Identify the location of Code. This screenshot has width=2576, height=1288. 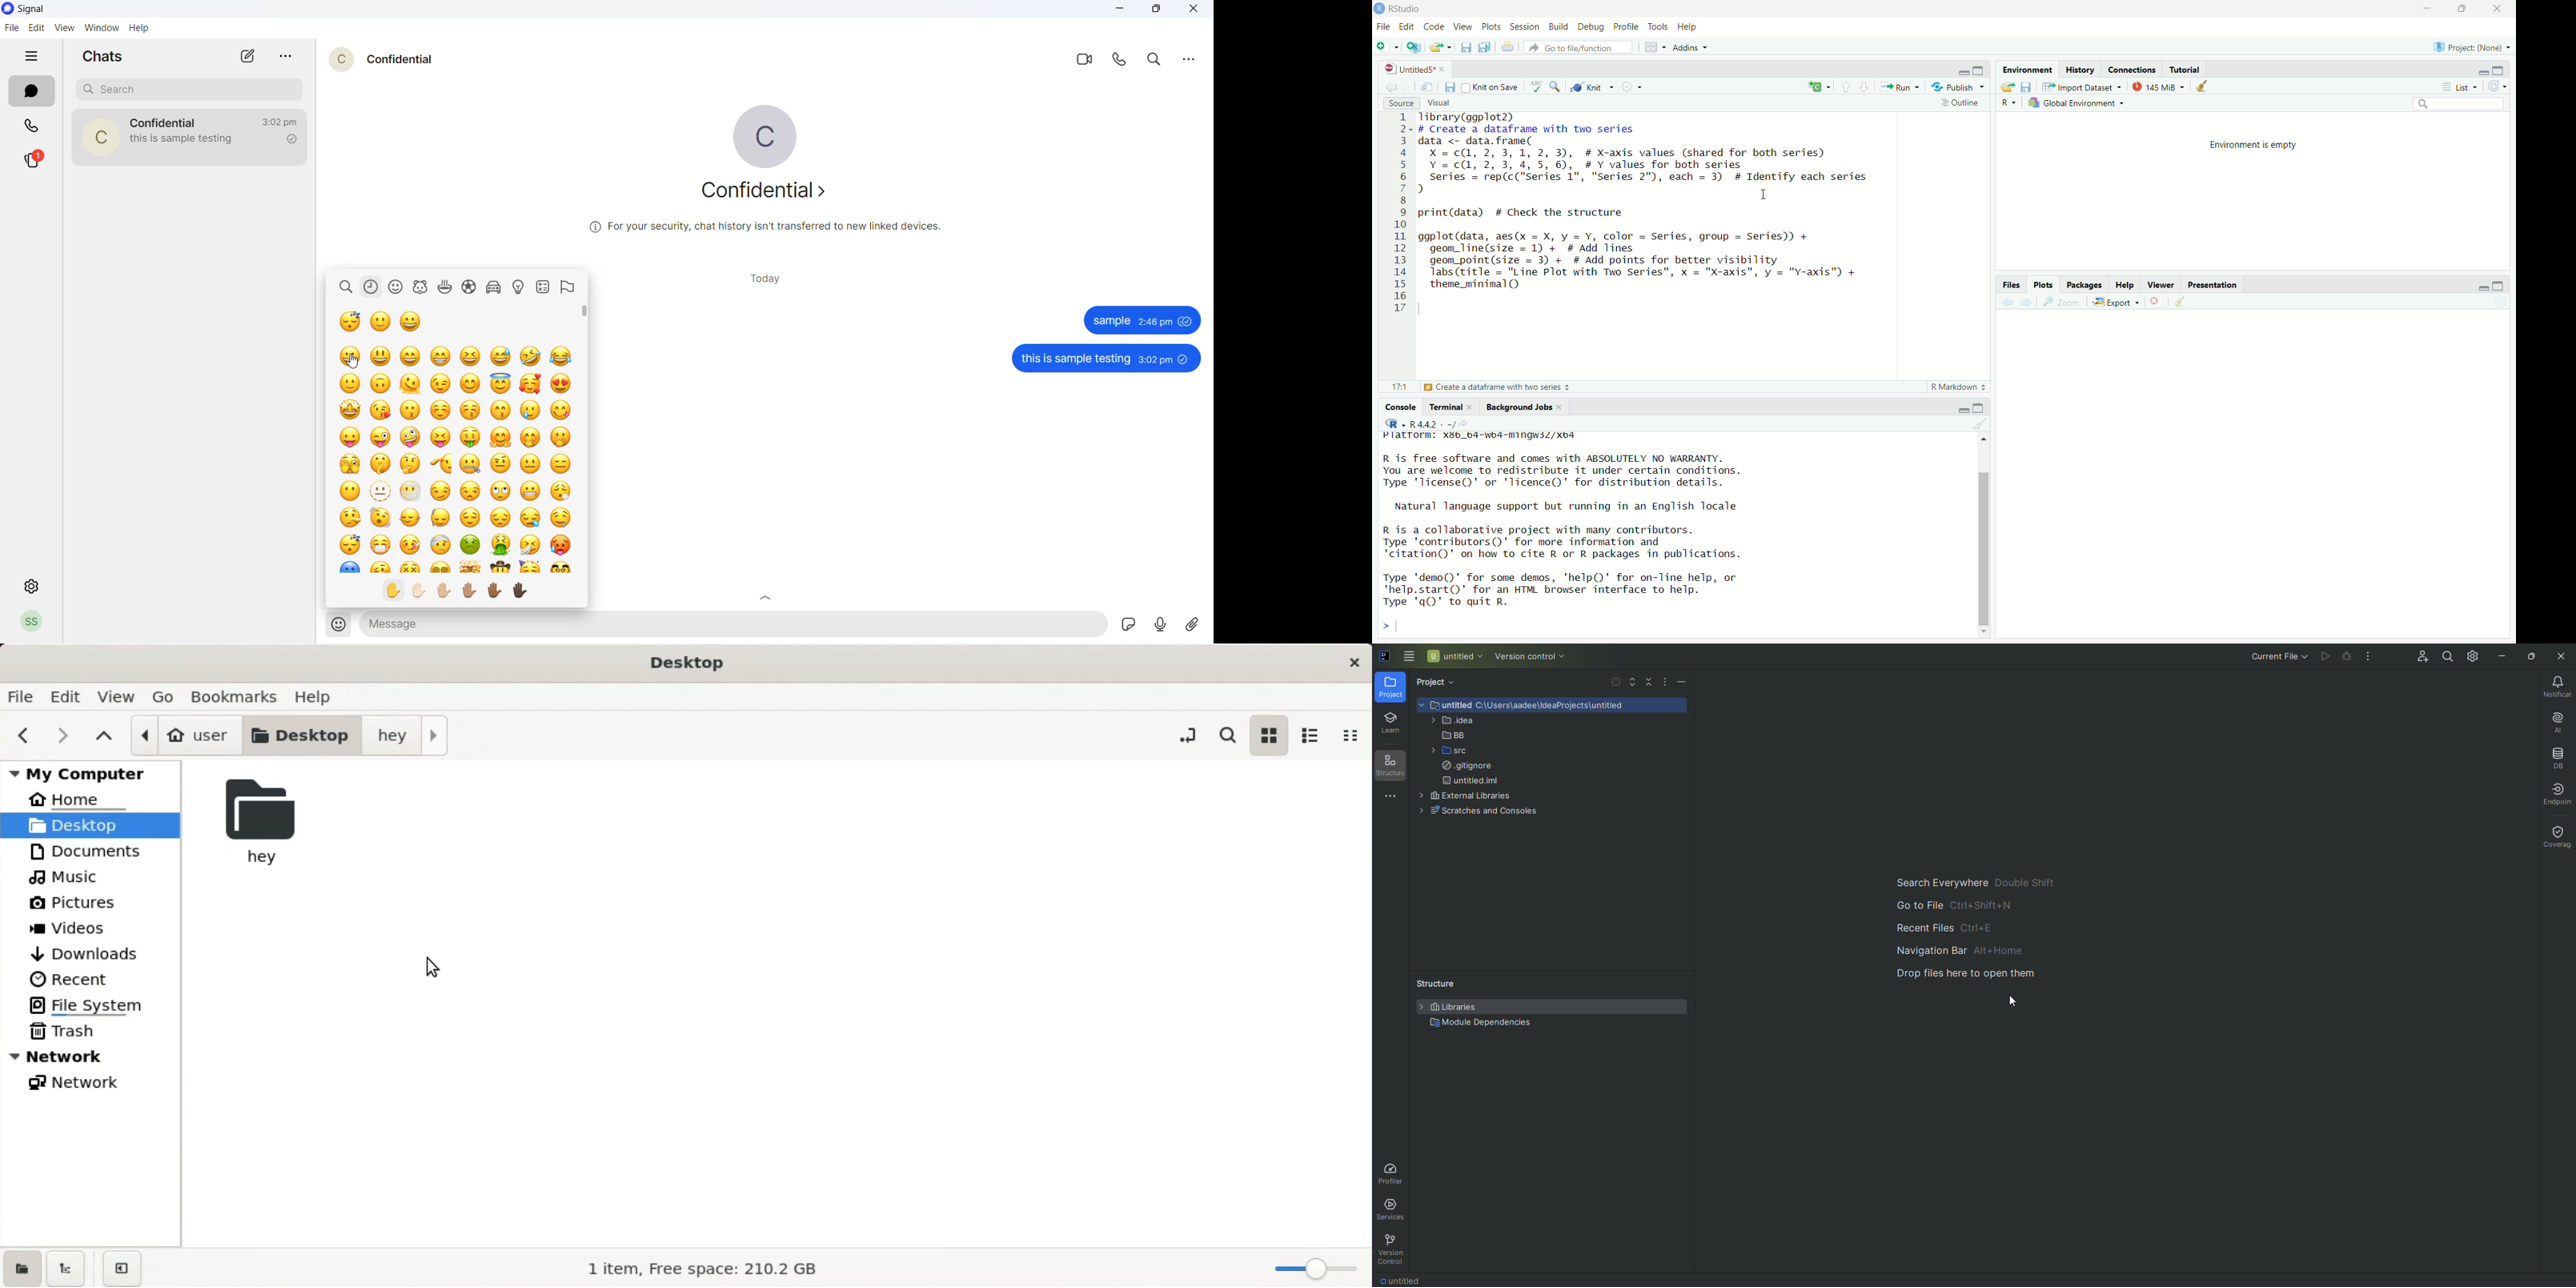
(1433, 28).